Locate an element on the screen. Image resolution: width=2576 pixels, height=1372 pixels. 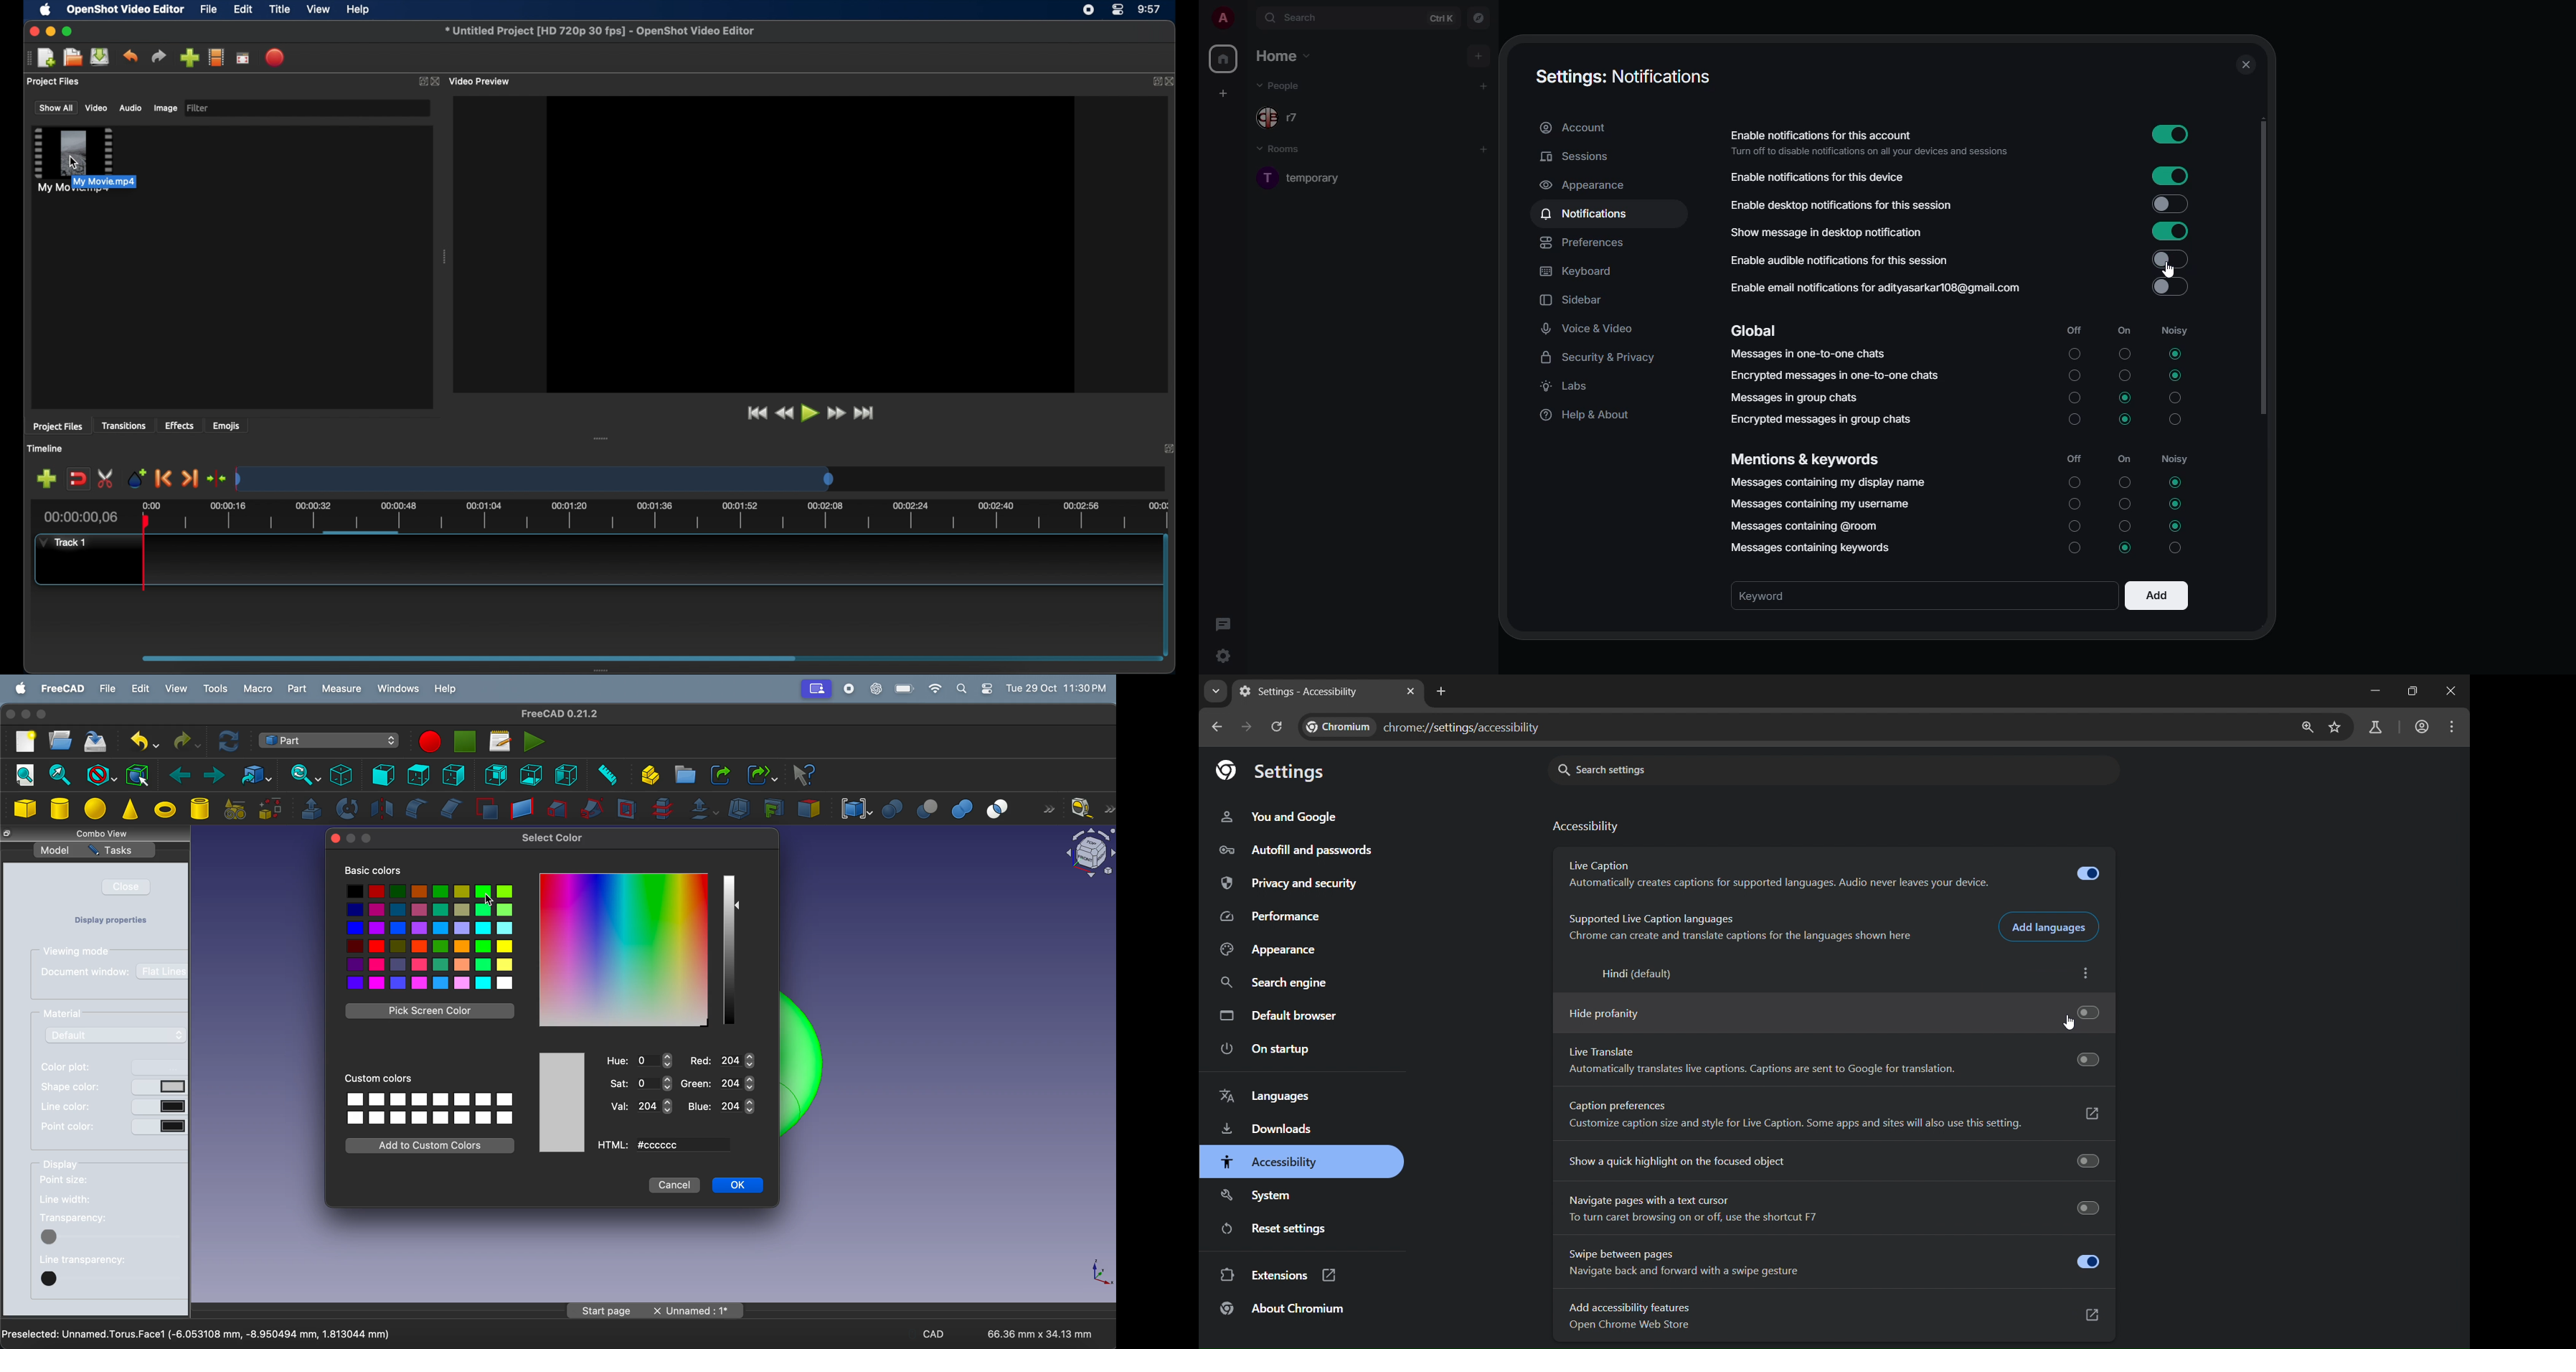
0.00 is located at coordinates (152, 505).